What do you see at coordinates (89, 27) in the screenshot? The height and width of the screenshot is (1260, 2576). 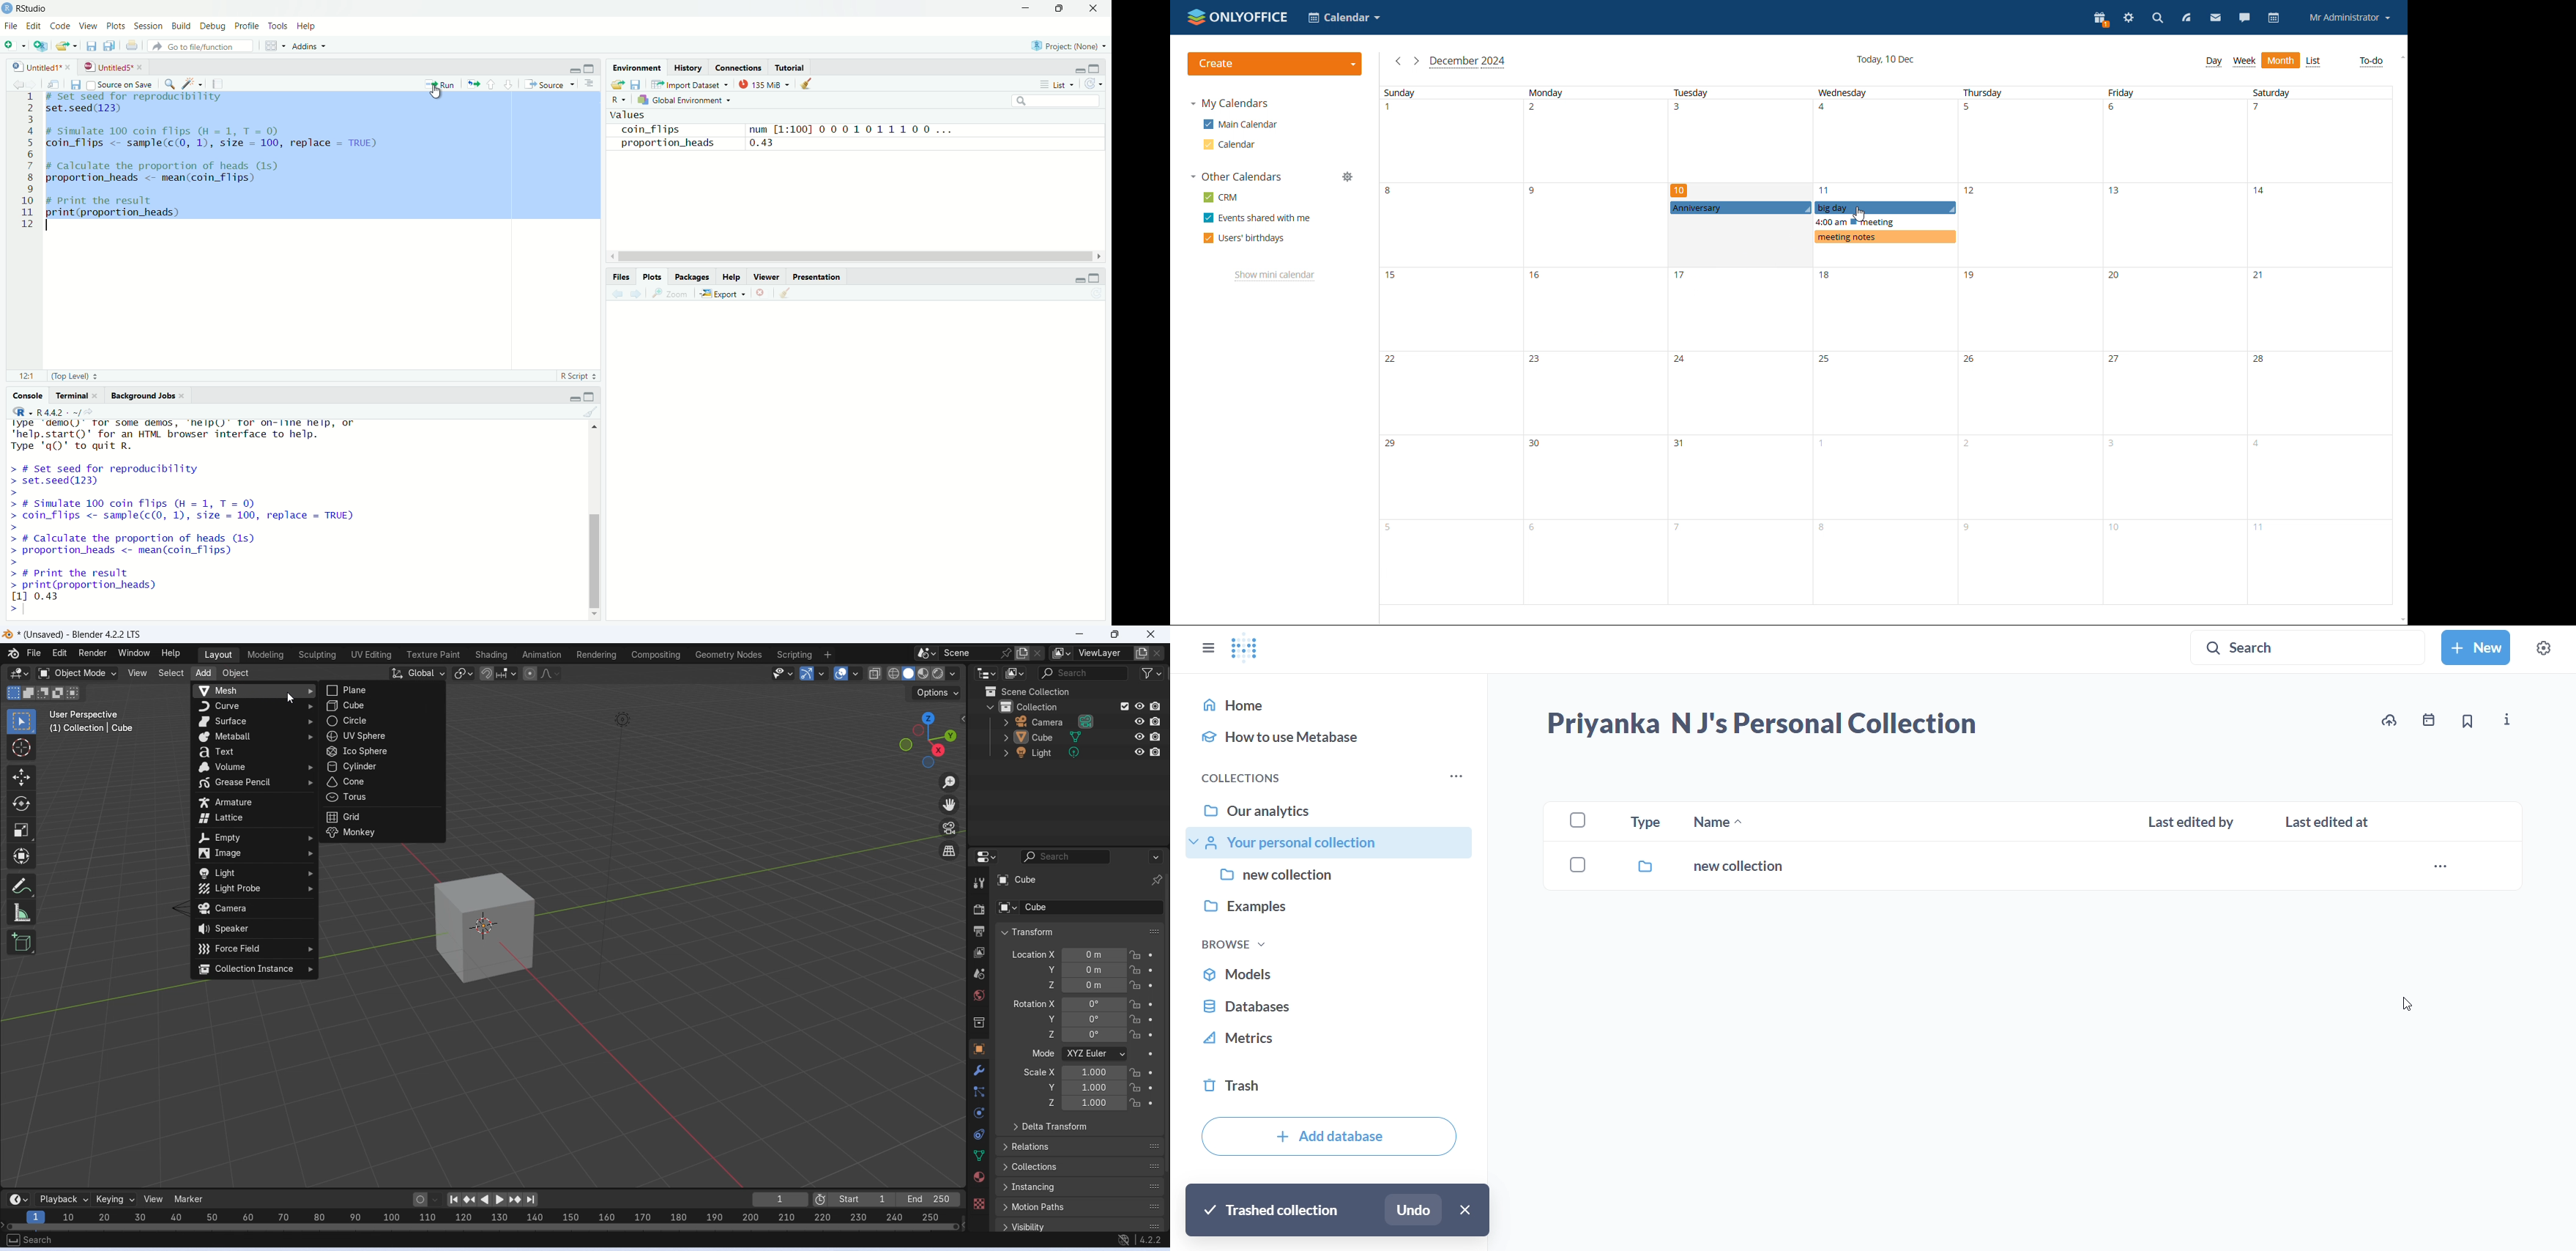 I see `view` at bounding box center [89, 27].